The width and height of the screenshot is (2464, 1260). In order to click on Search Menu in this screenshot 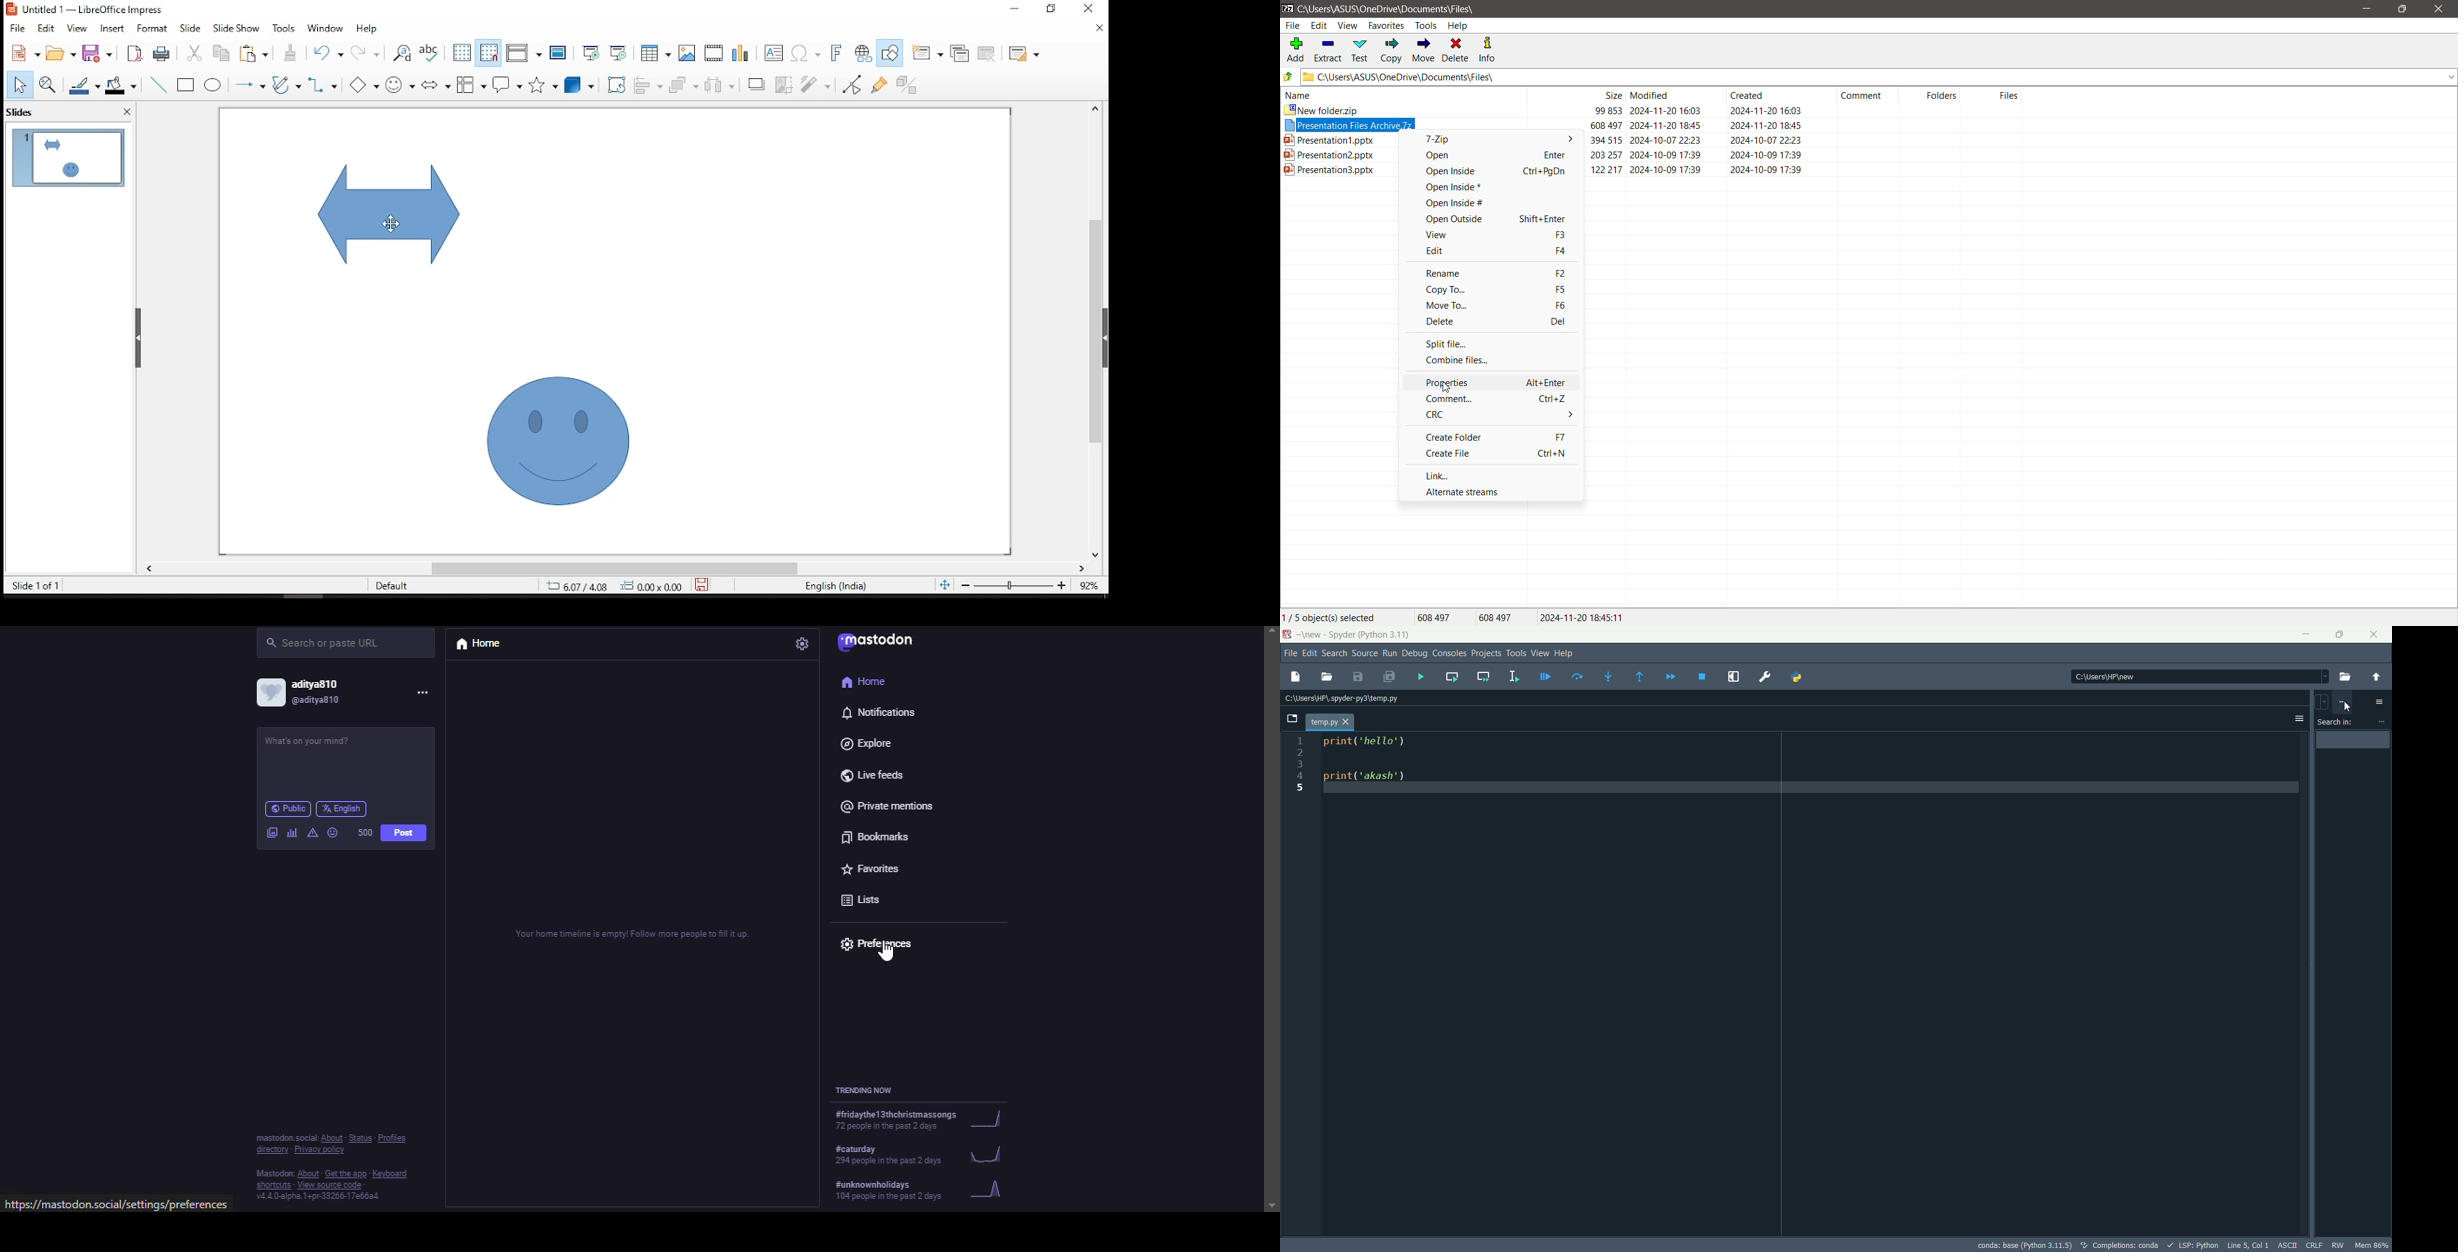, I will do `click(1333, 652)`.